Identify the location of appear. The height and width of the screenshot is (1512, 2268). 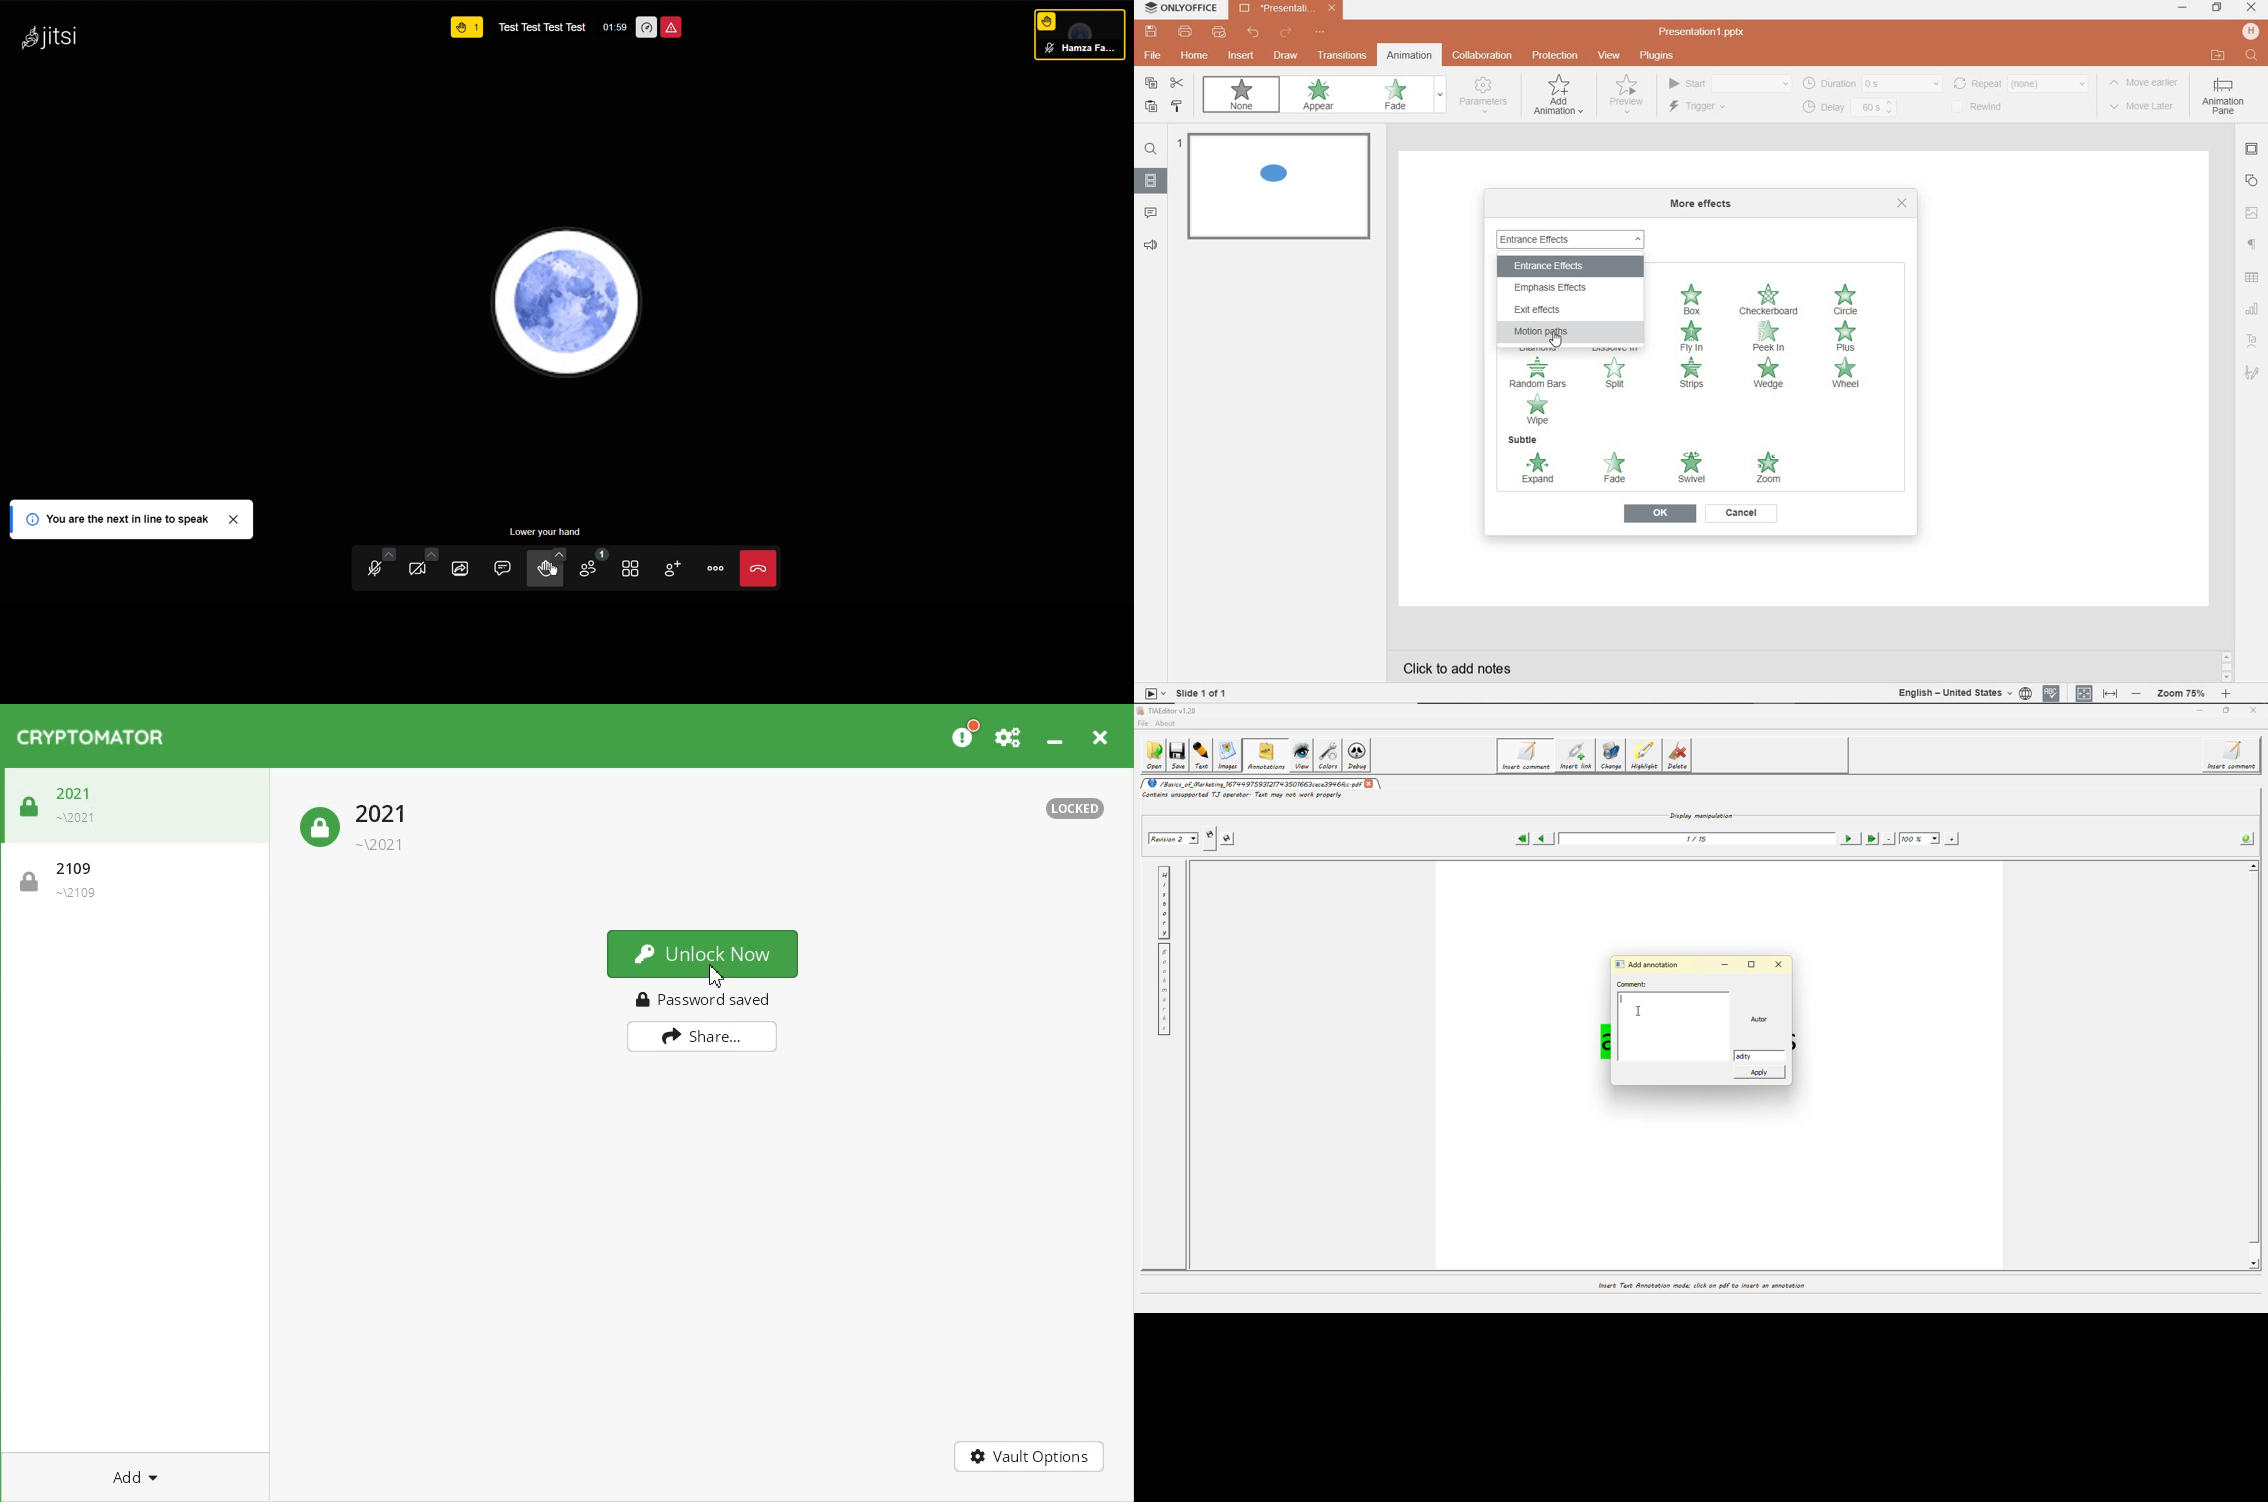
(1321, 97).